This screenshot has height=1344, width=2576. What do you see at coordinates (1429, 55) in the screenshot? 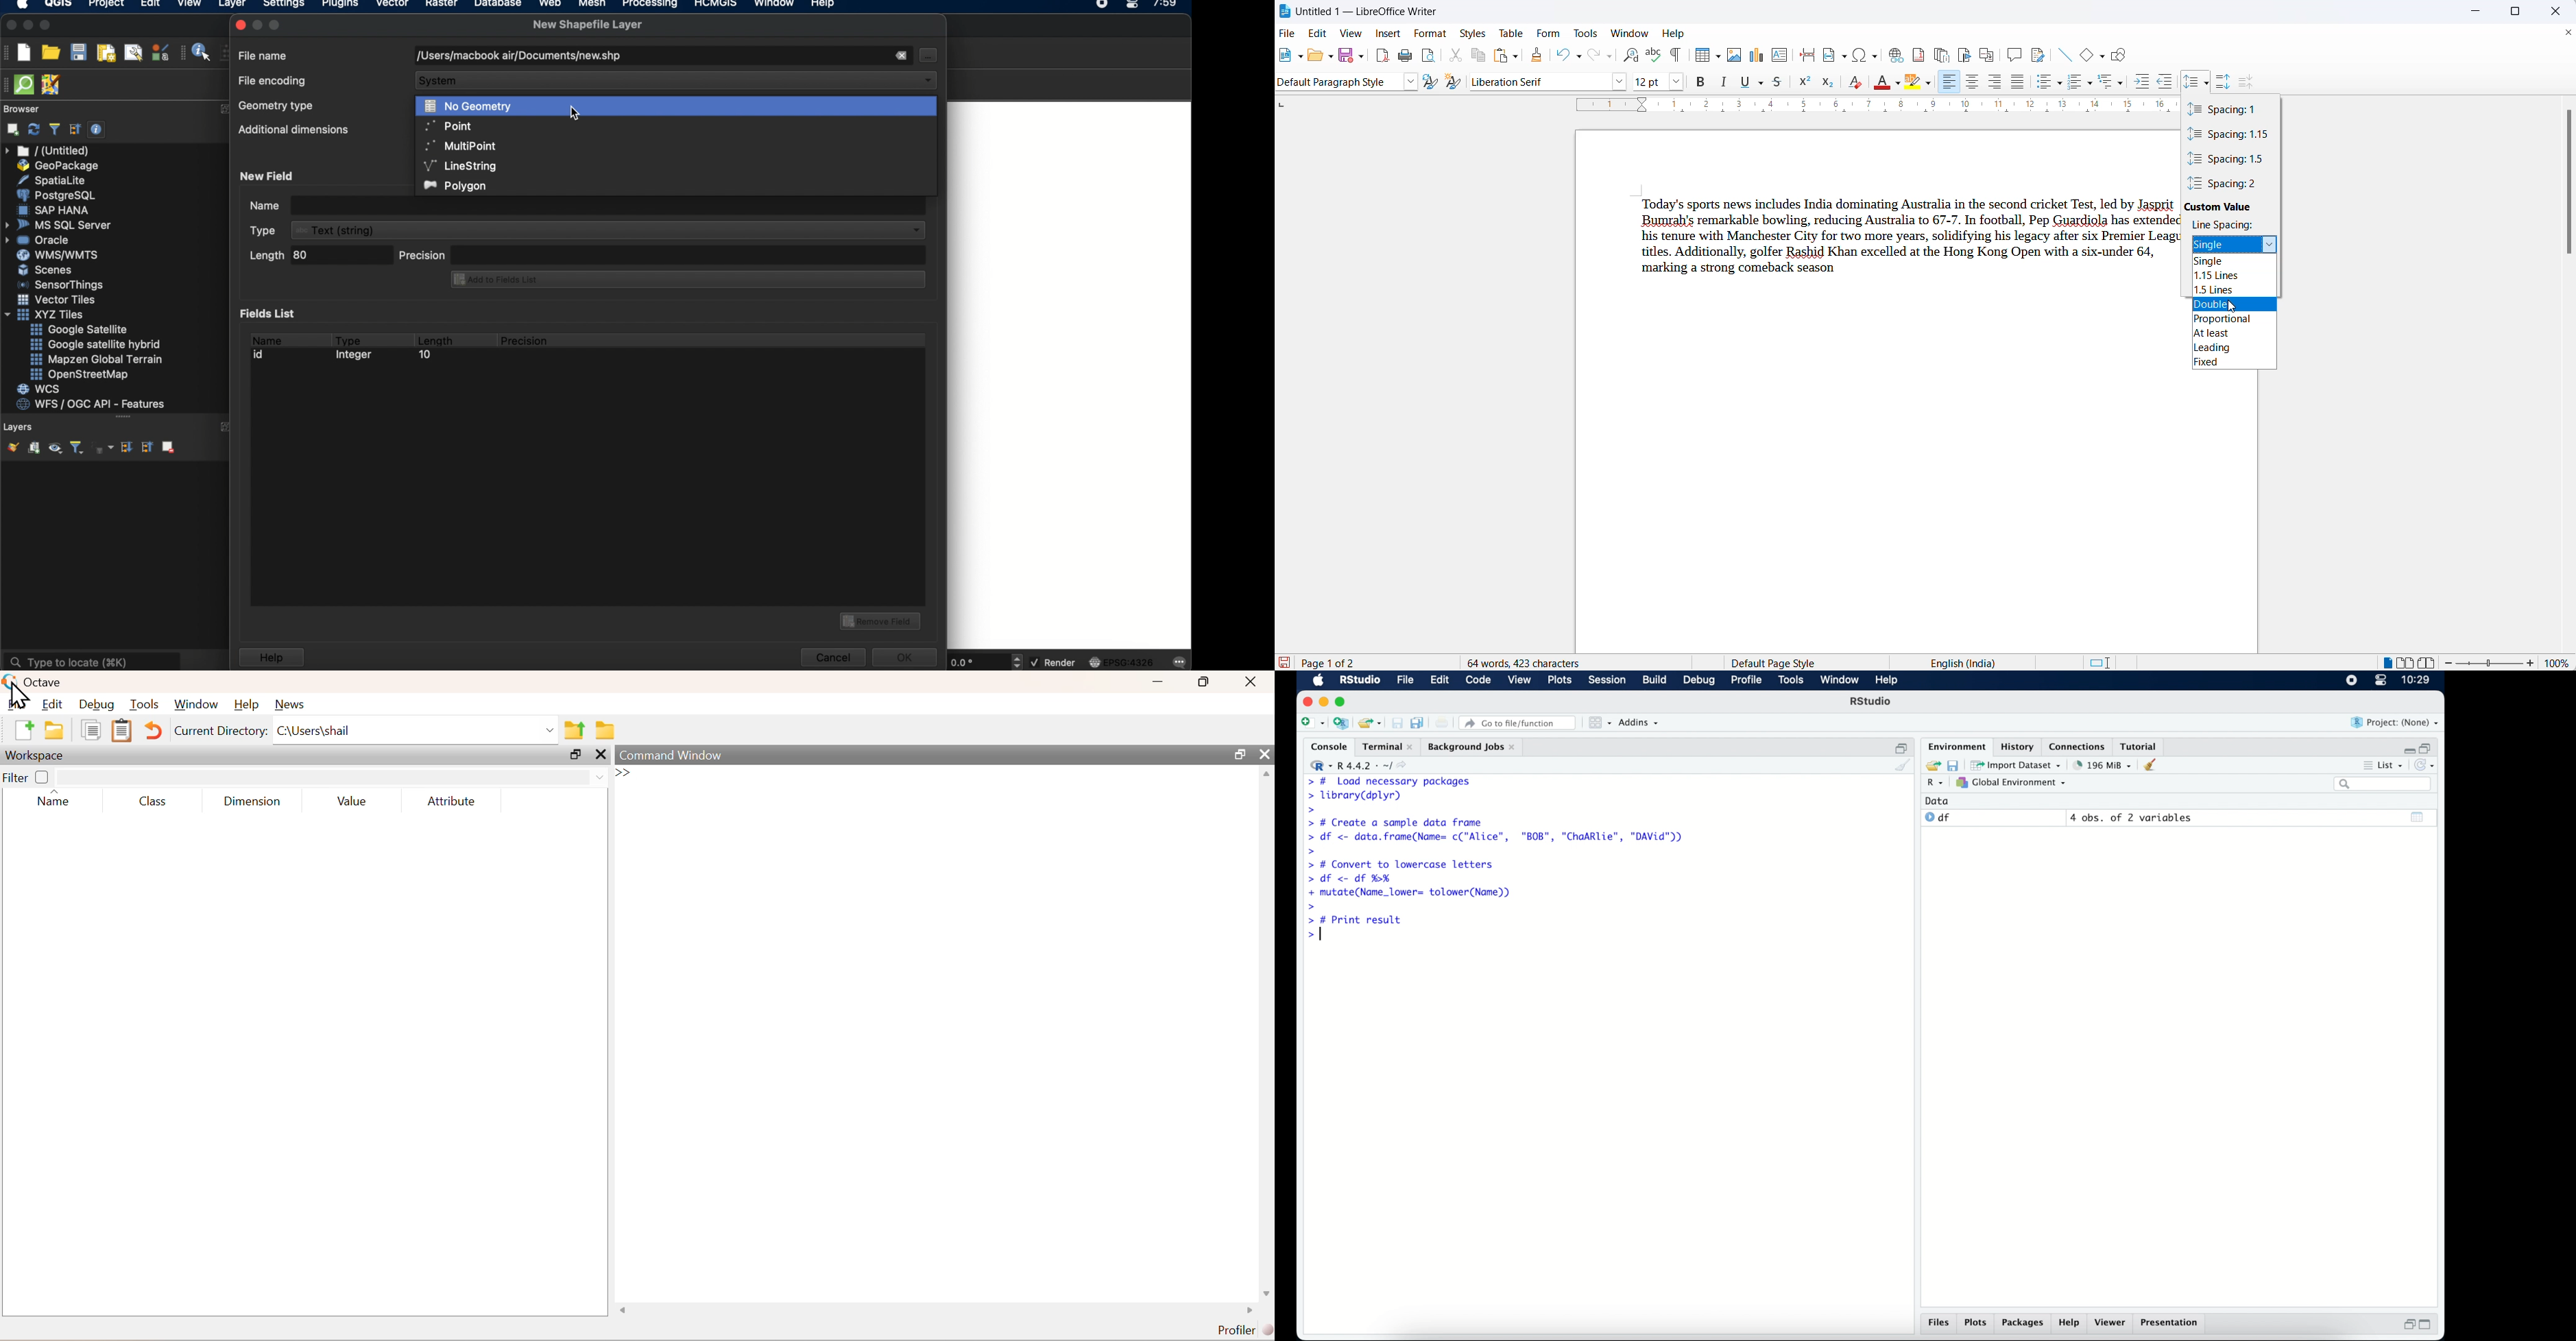
I see `toggle print preview` at bounding box center [1429, 55].